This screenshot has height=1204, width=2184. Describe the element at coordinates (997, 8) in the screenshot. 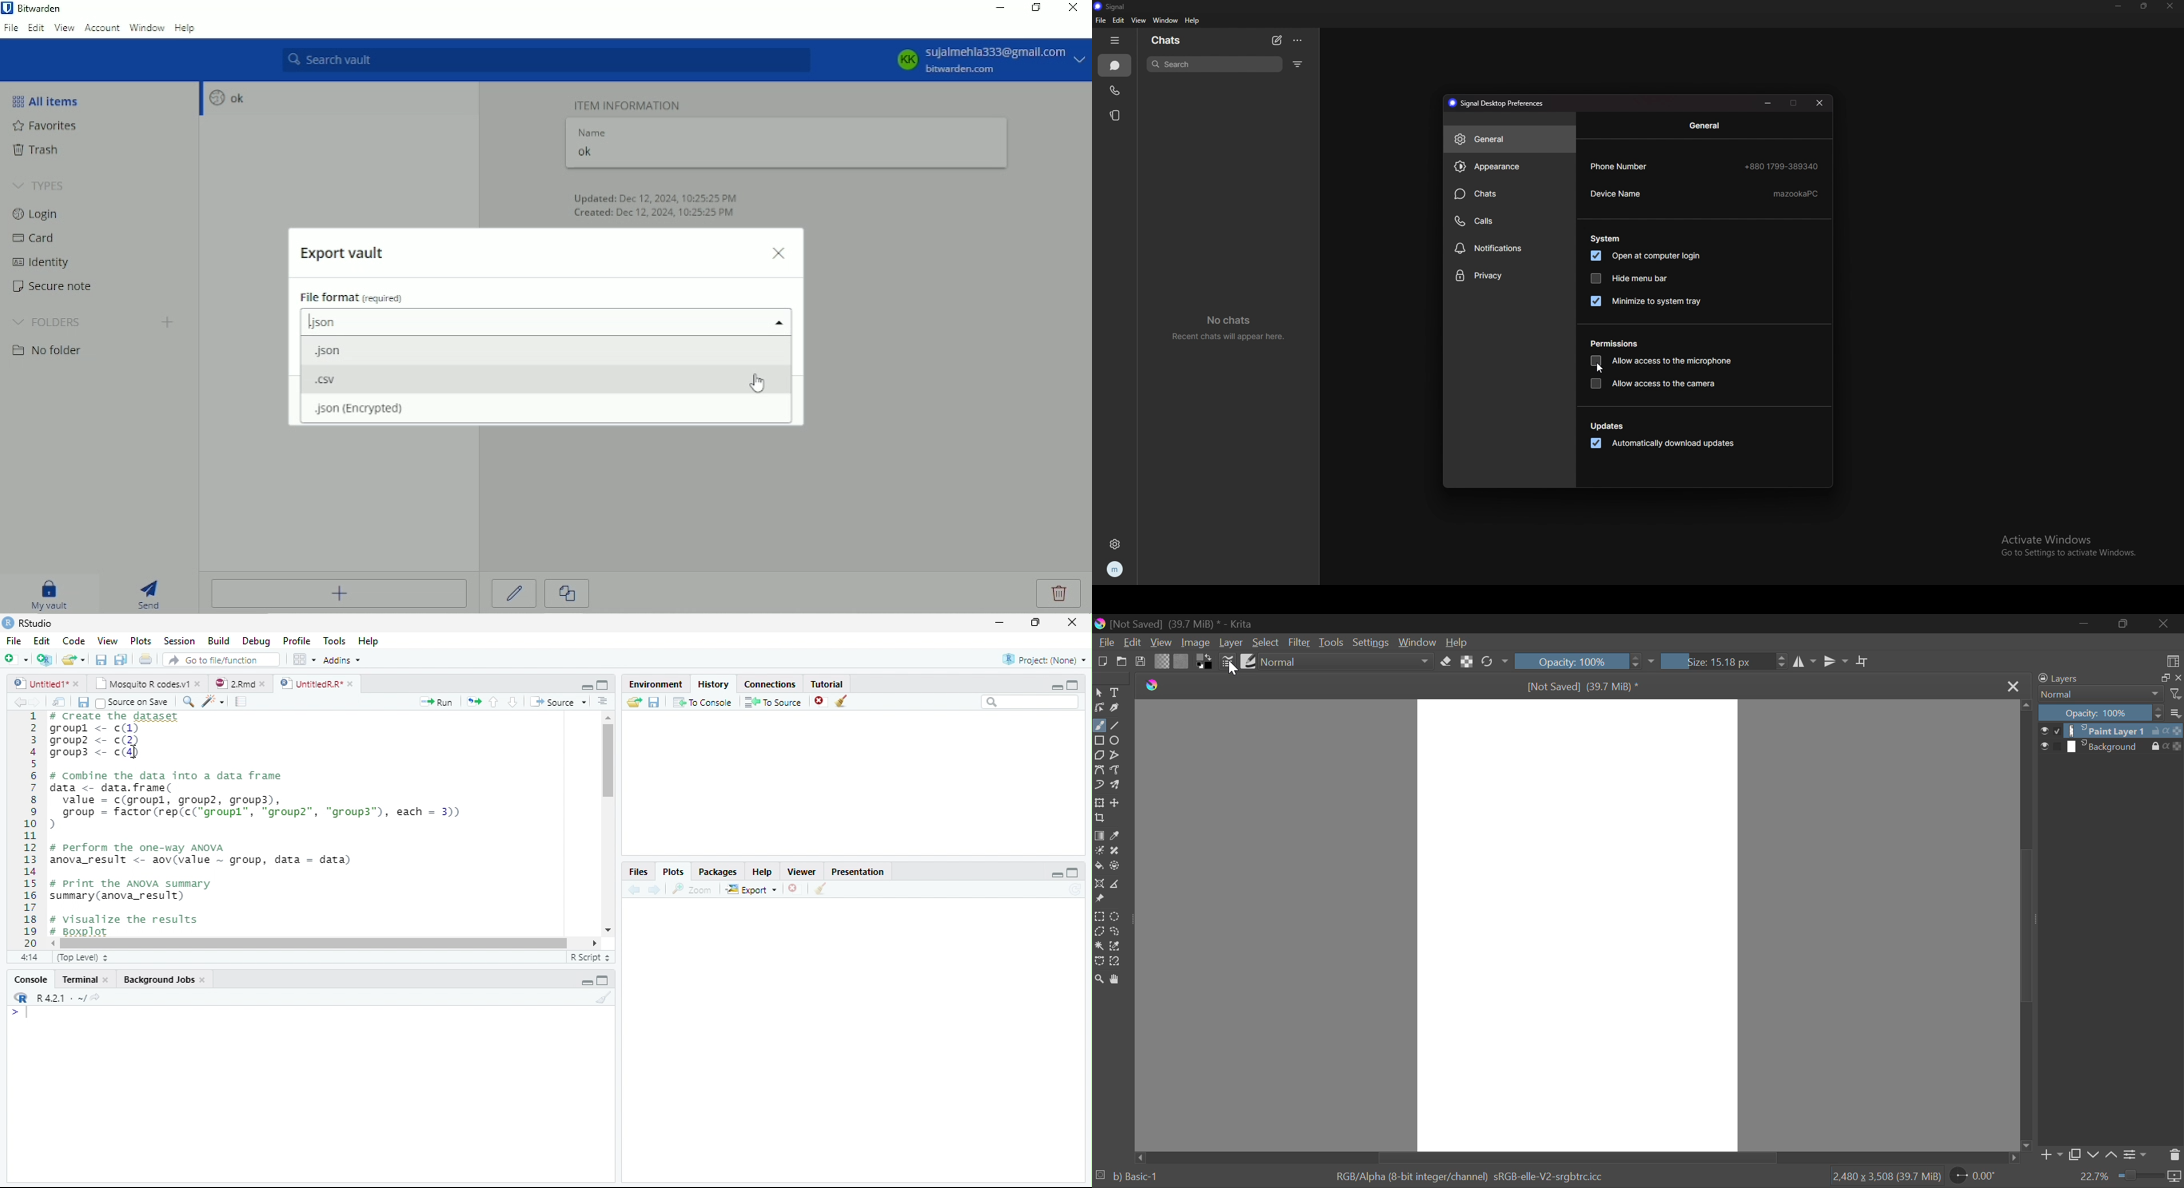

I see `Minimize` at that location.